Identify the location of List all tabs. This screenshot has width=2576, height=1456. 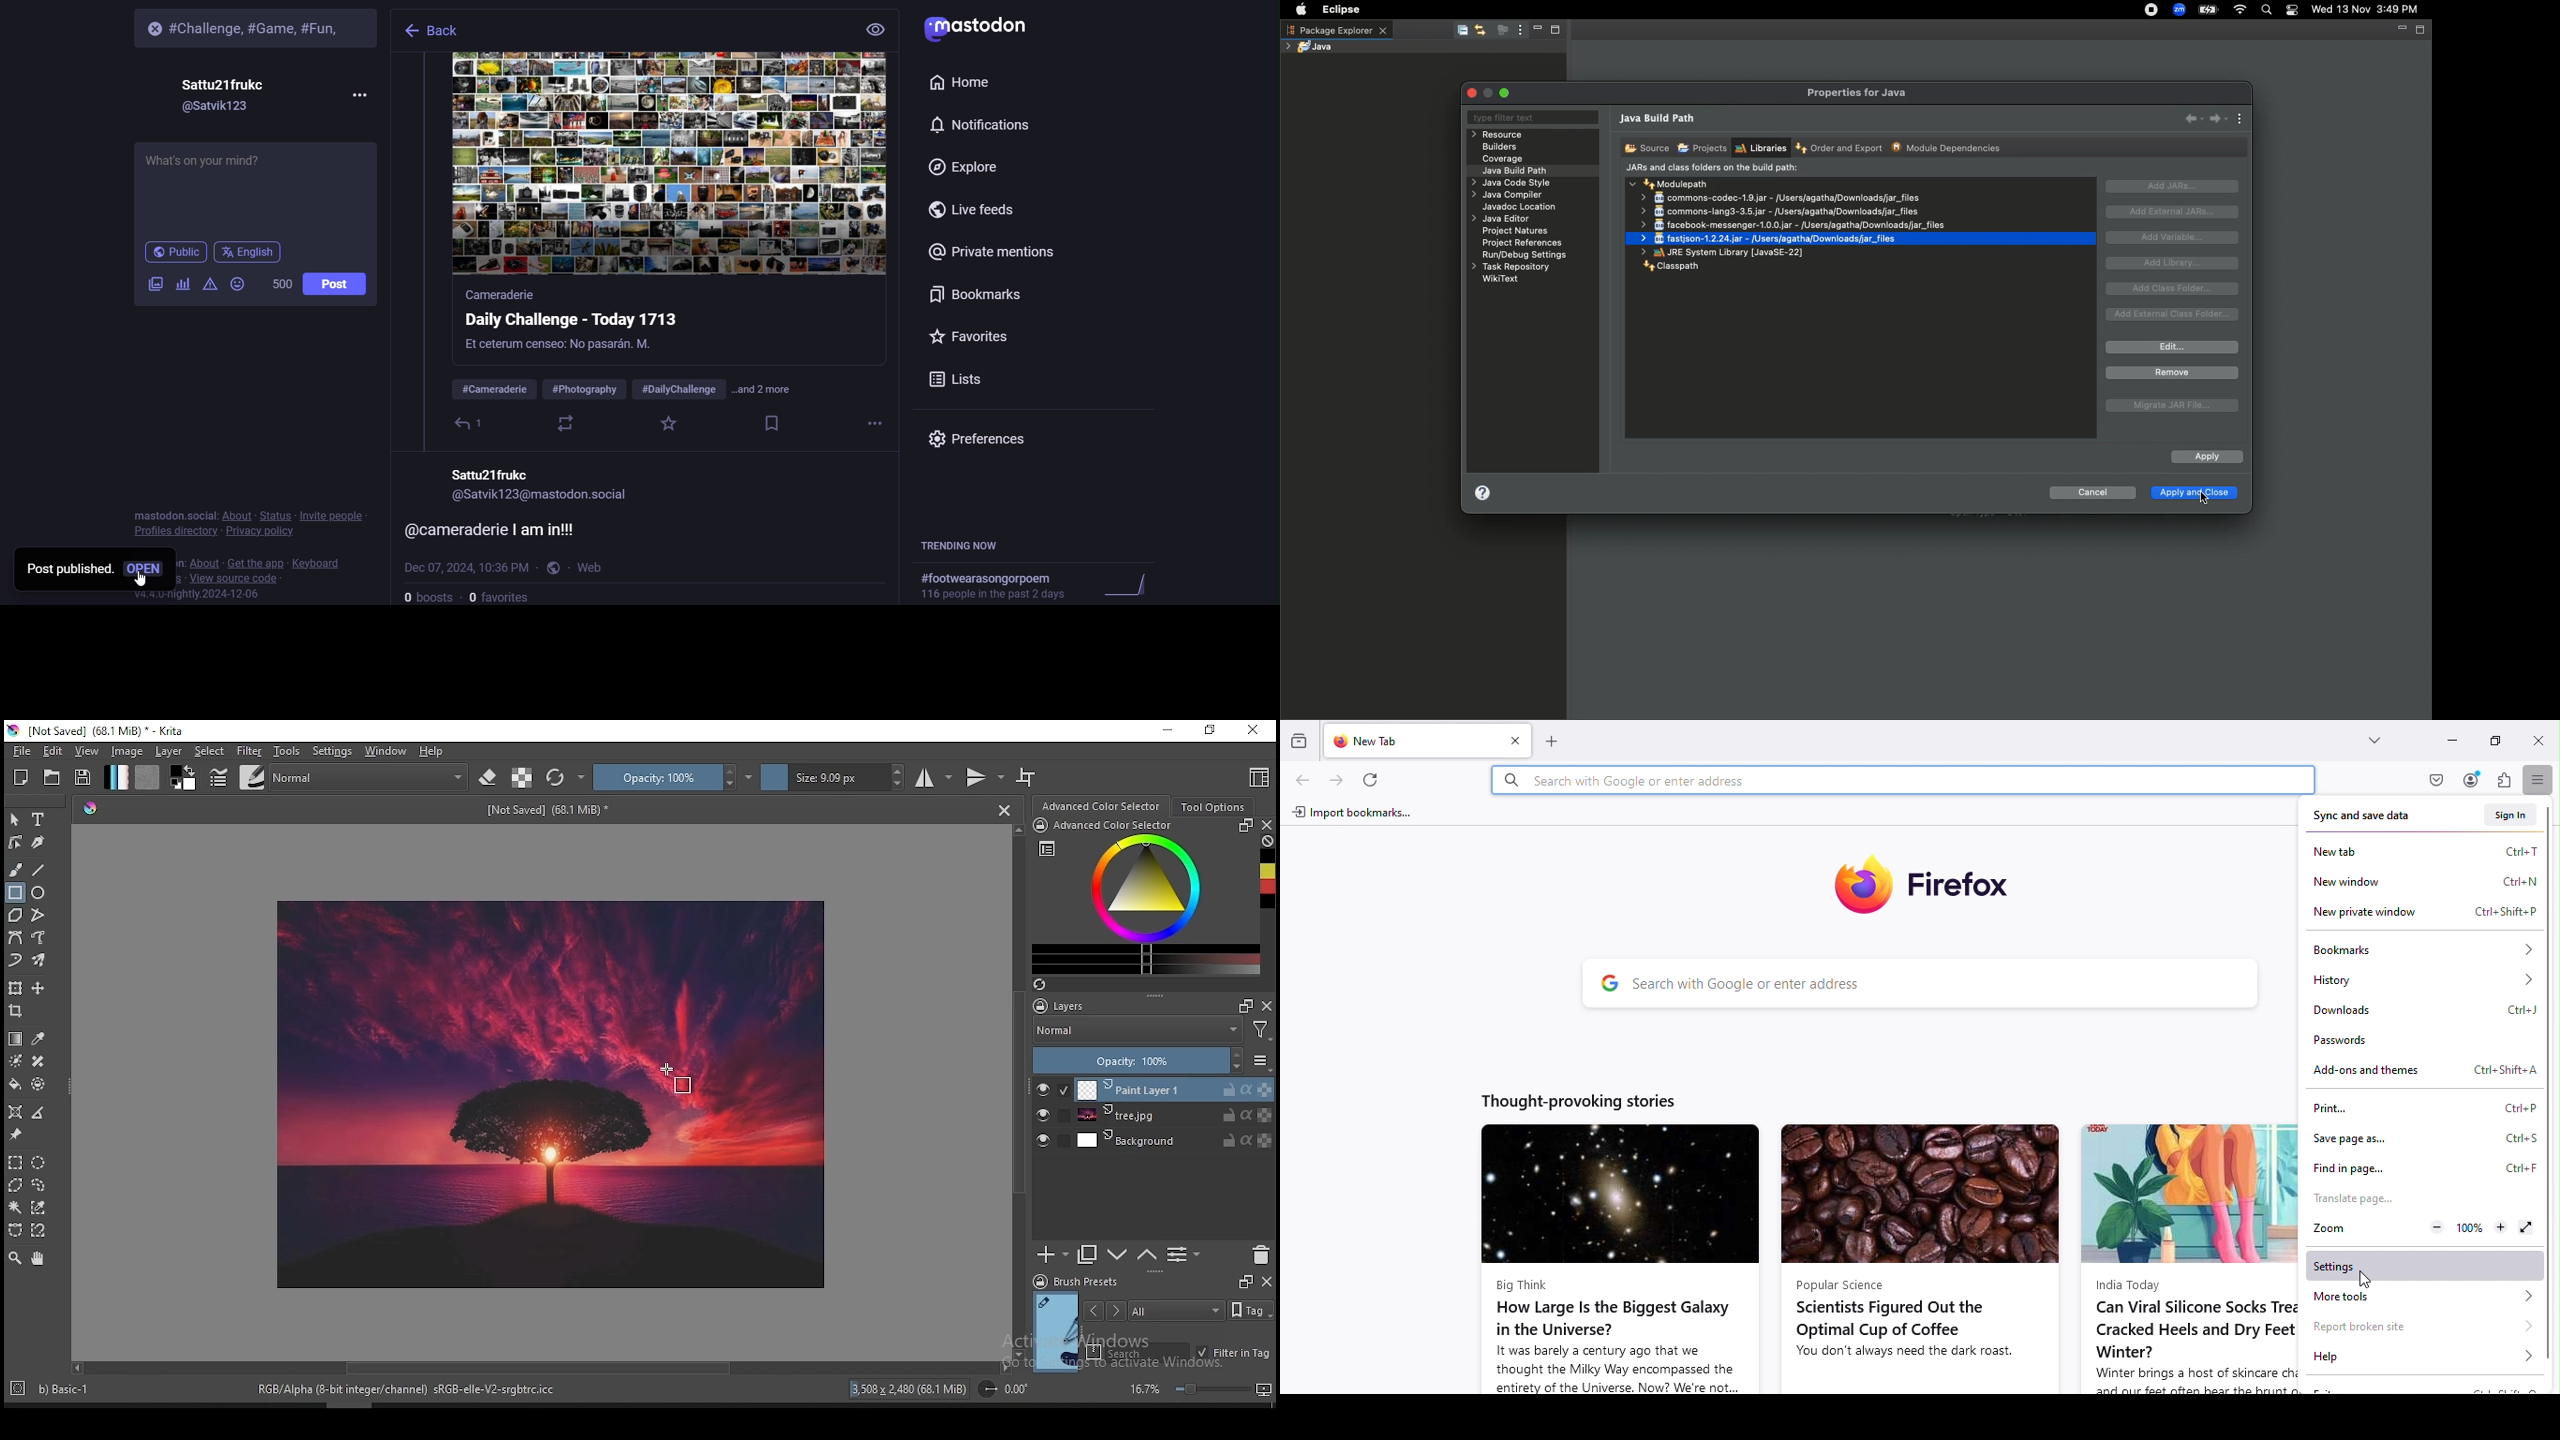
(2365, 738).